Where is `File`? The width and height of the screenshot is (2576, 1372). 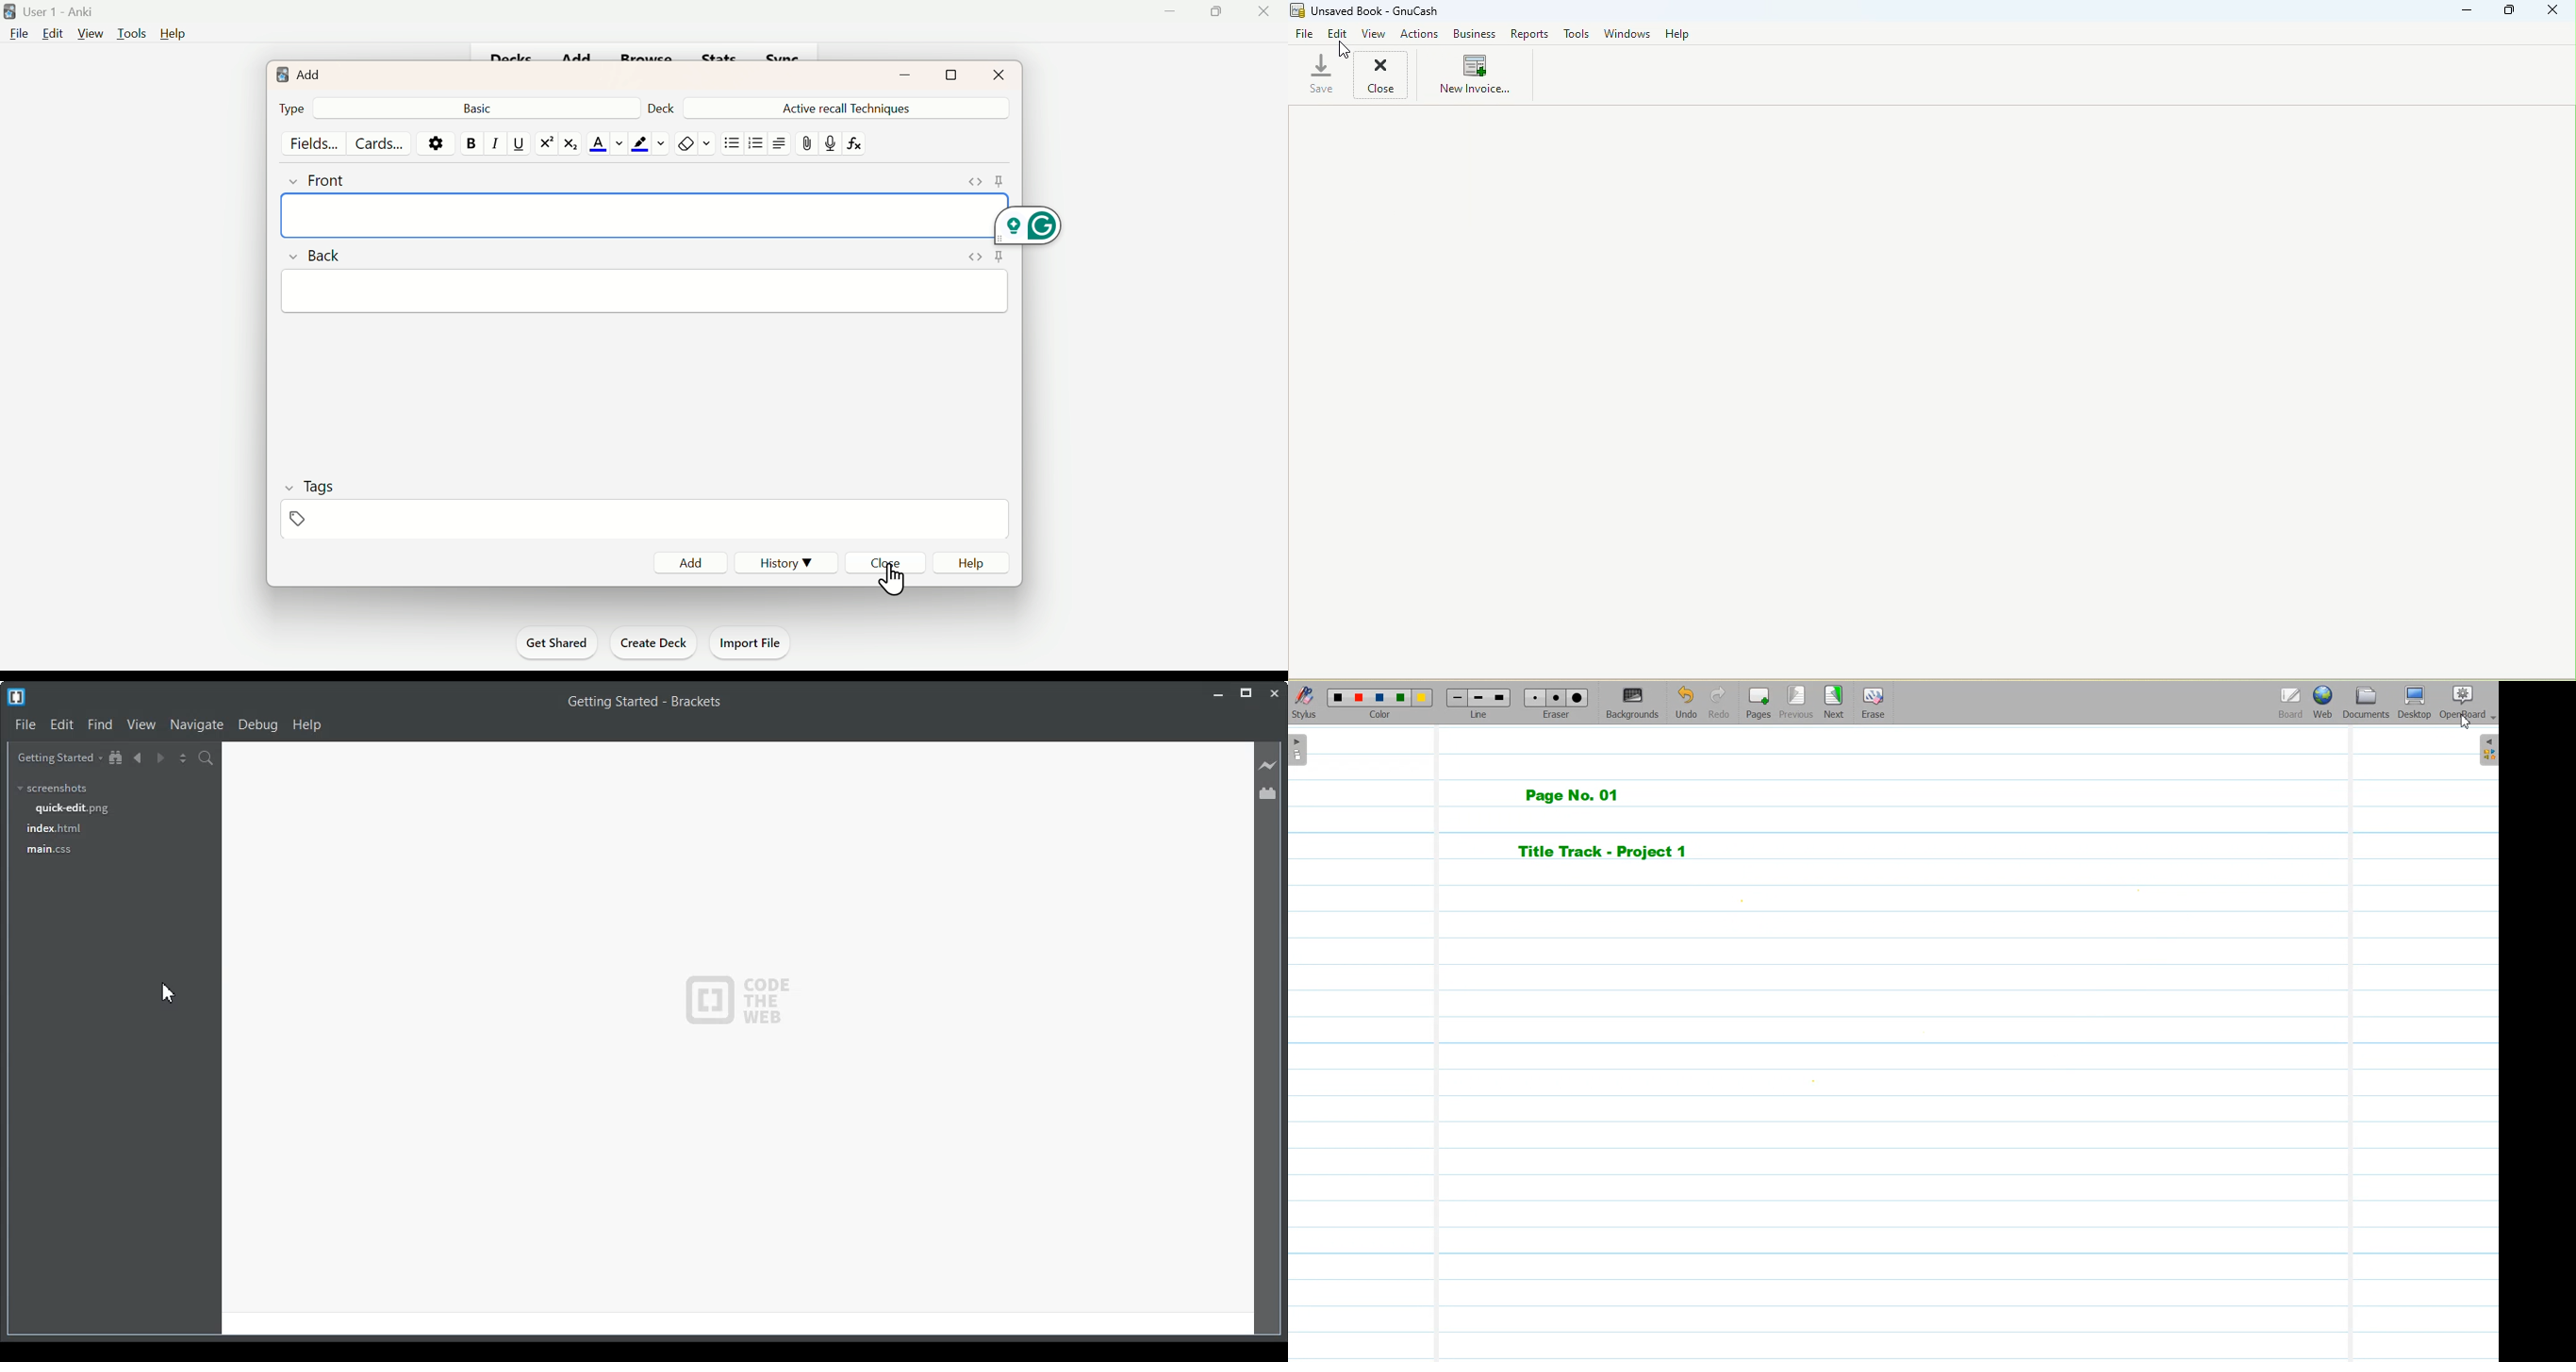
File is located at coordinates (19, 36).